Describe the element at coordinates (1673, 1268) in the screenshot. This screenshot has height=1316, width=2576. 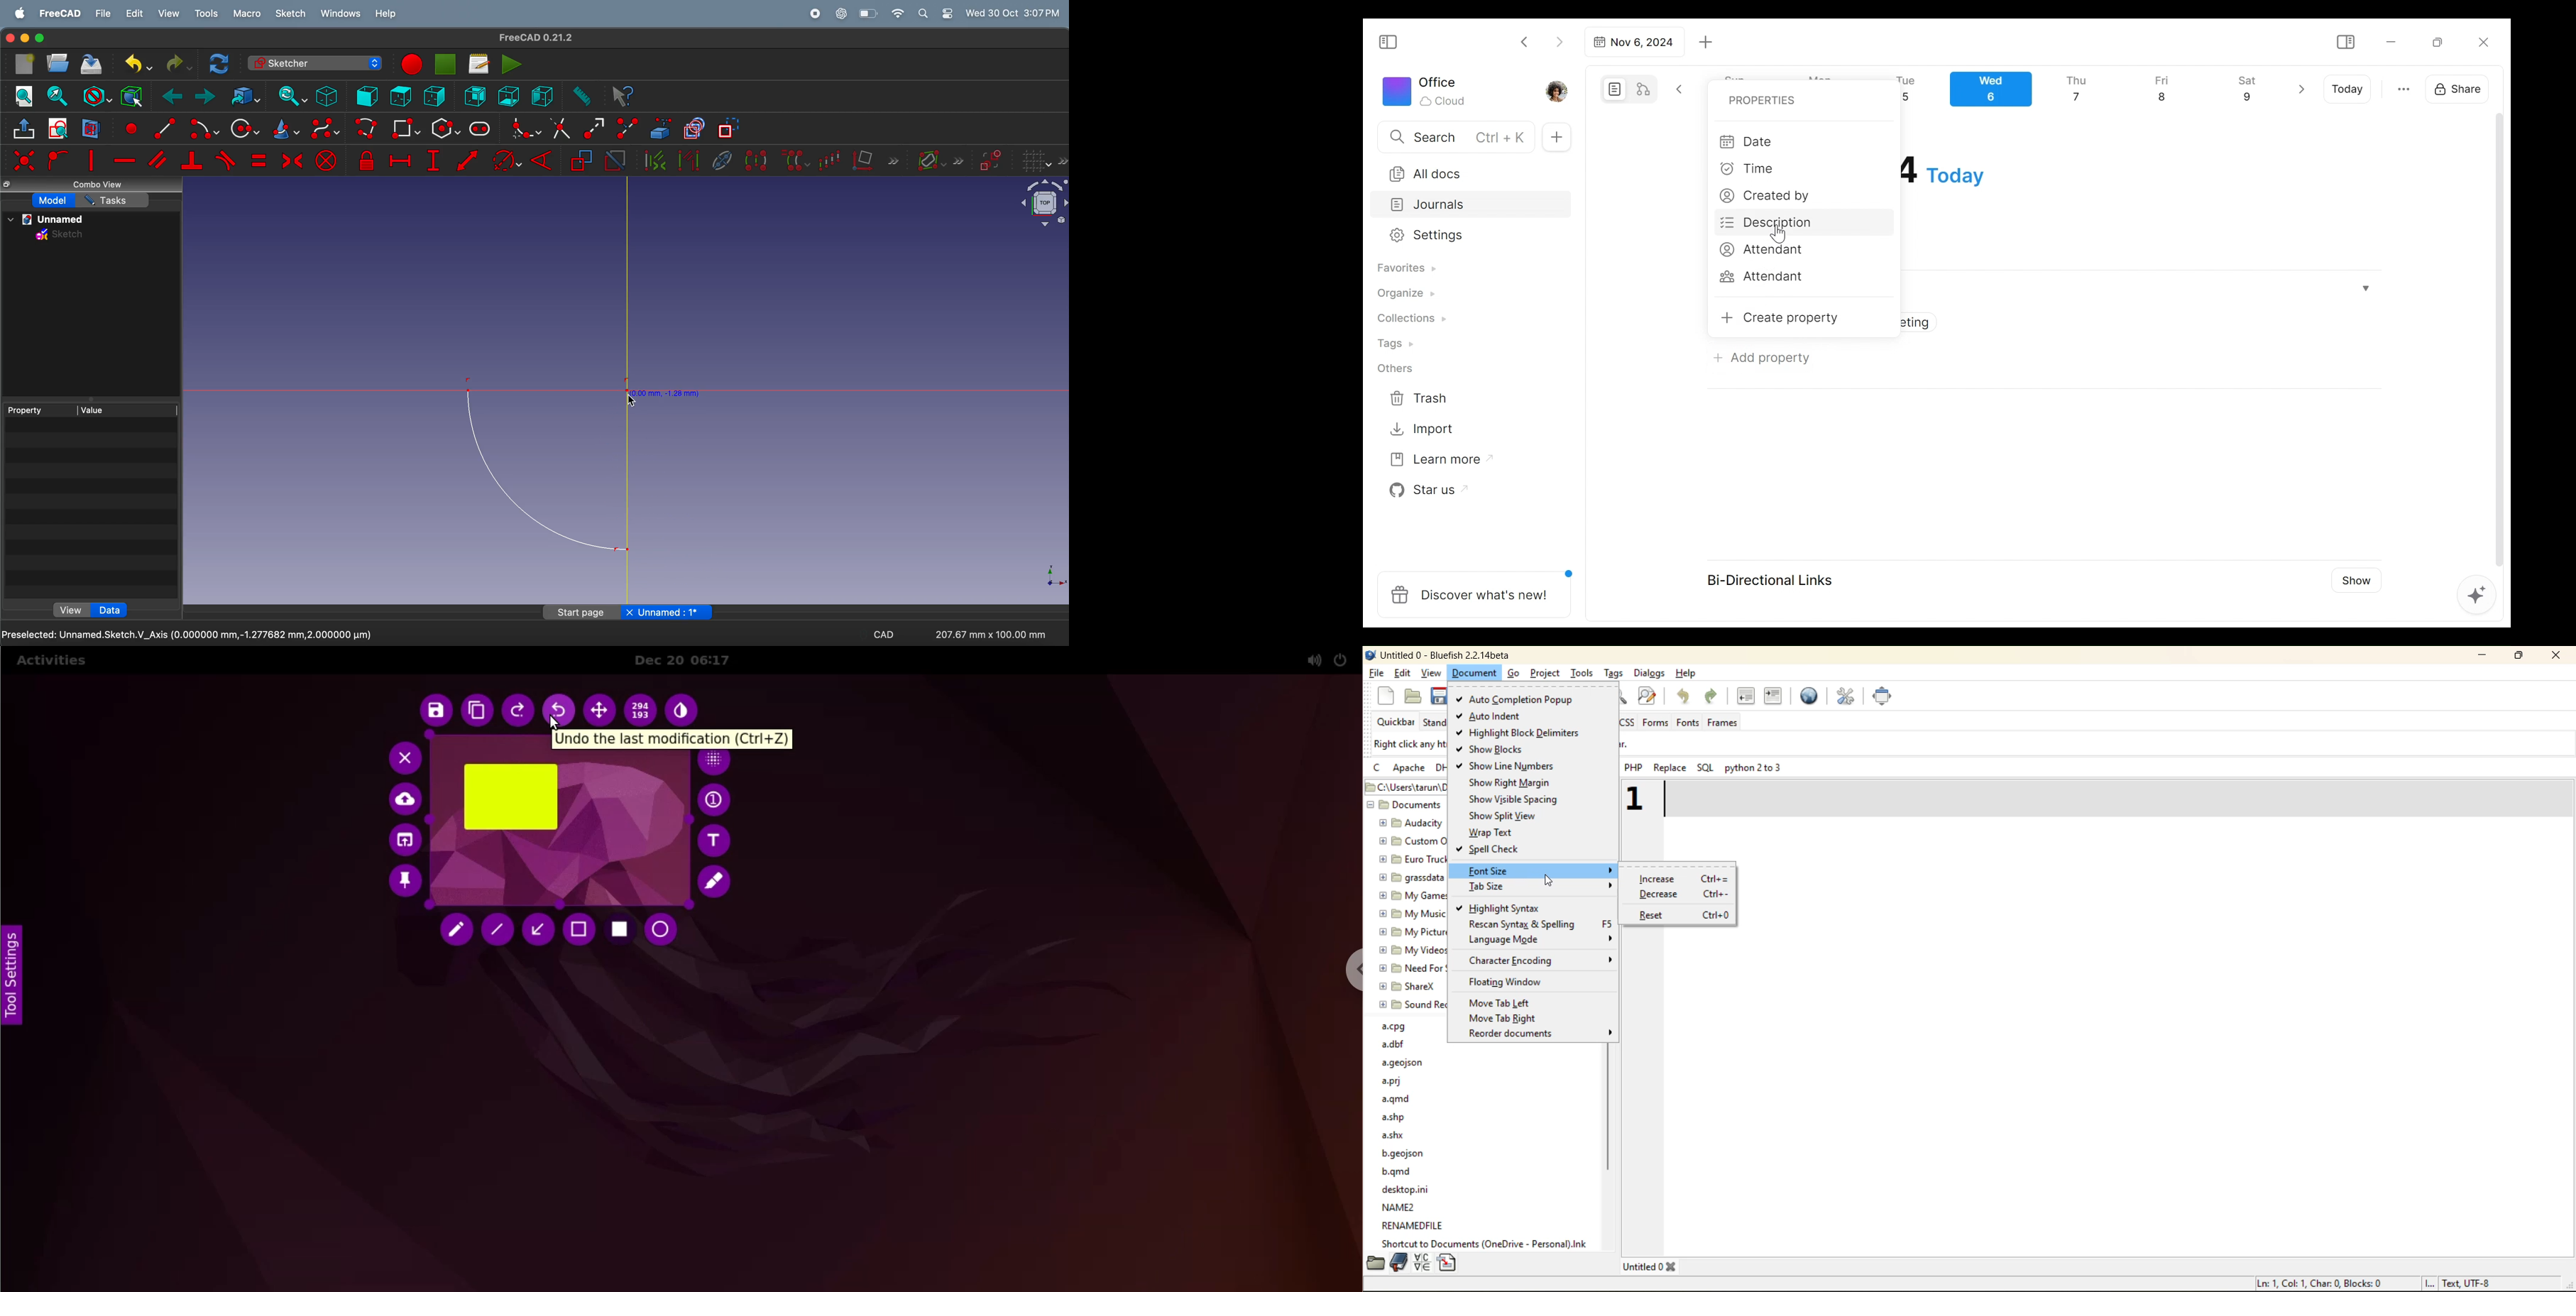
I see `Close` at that location.